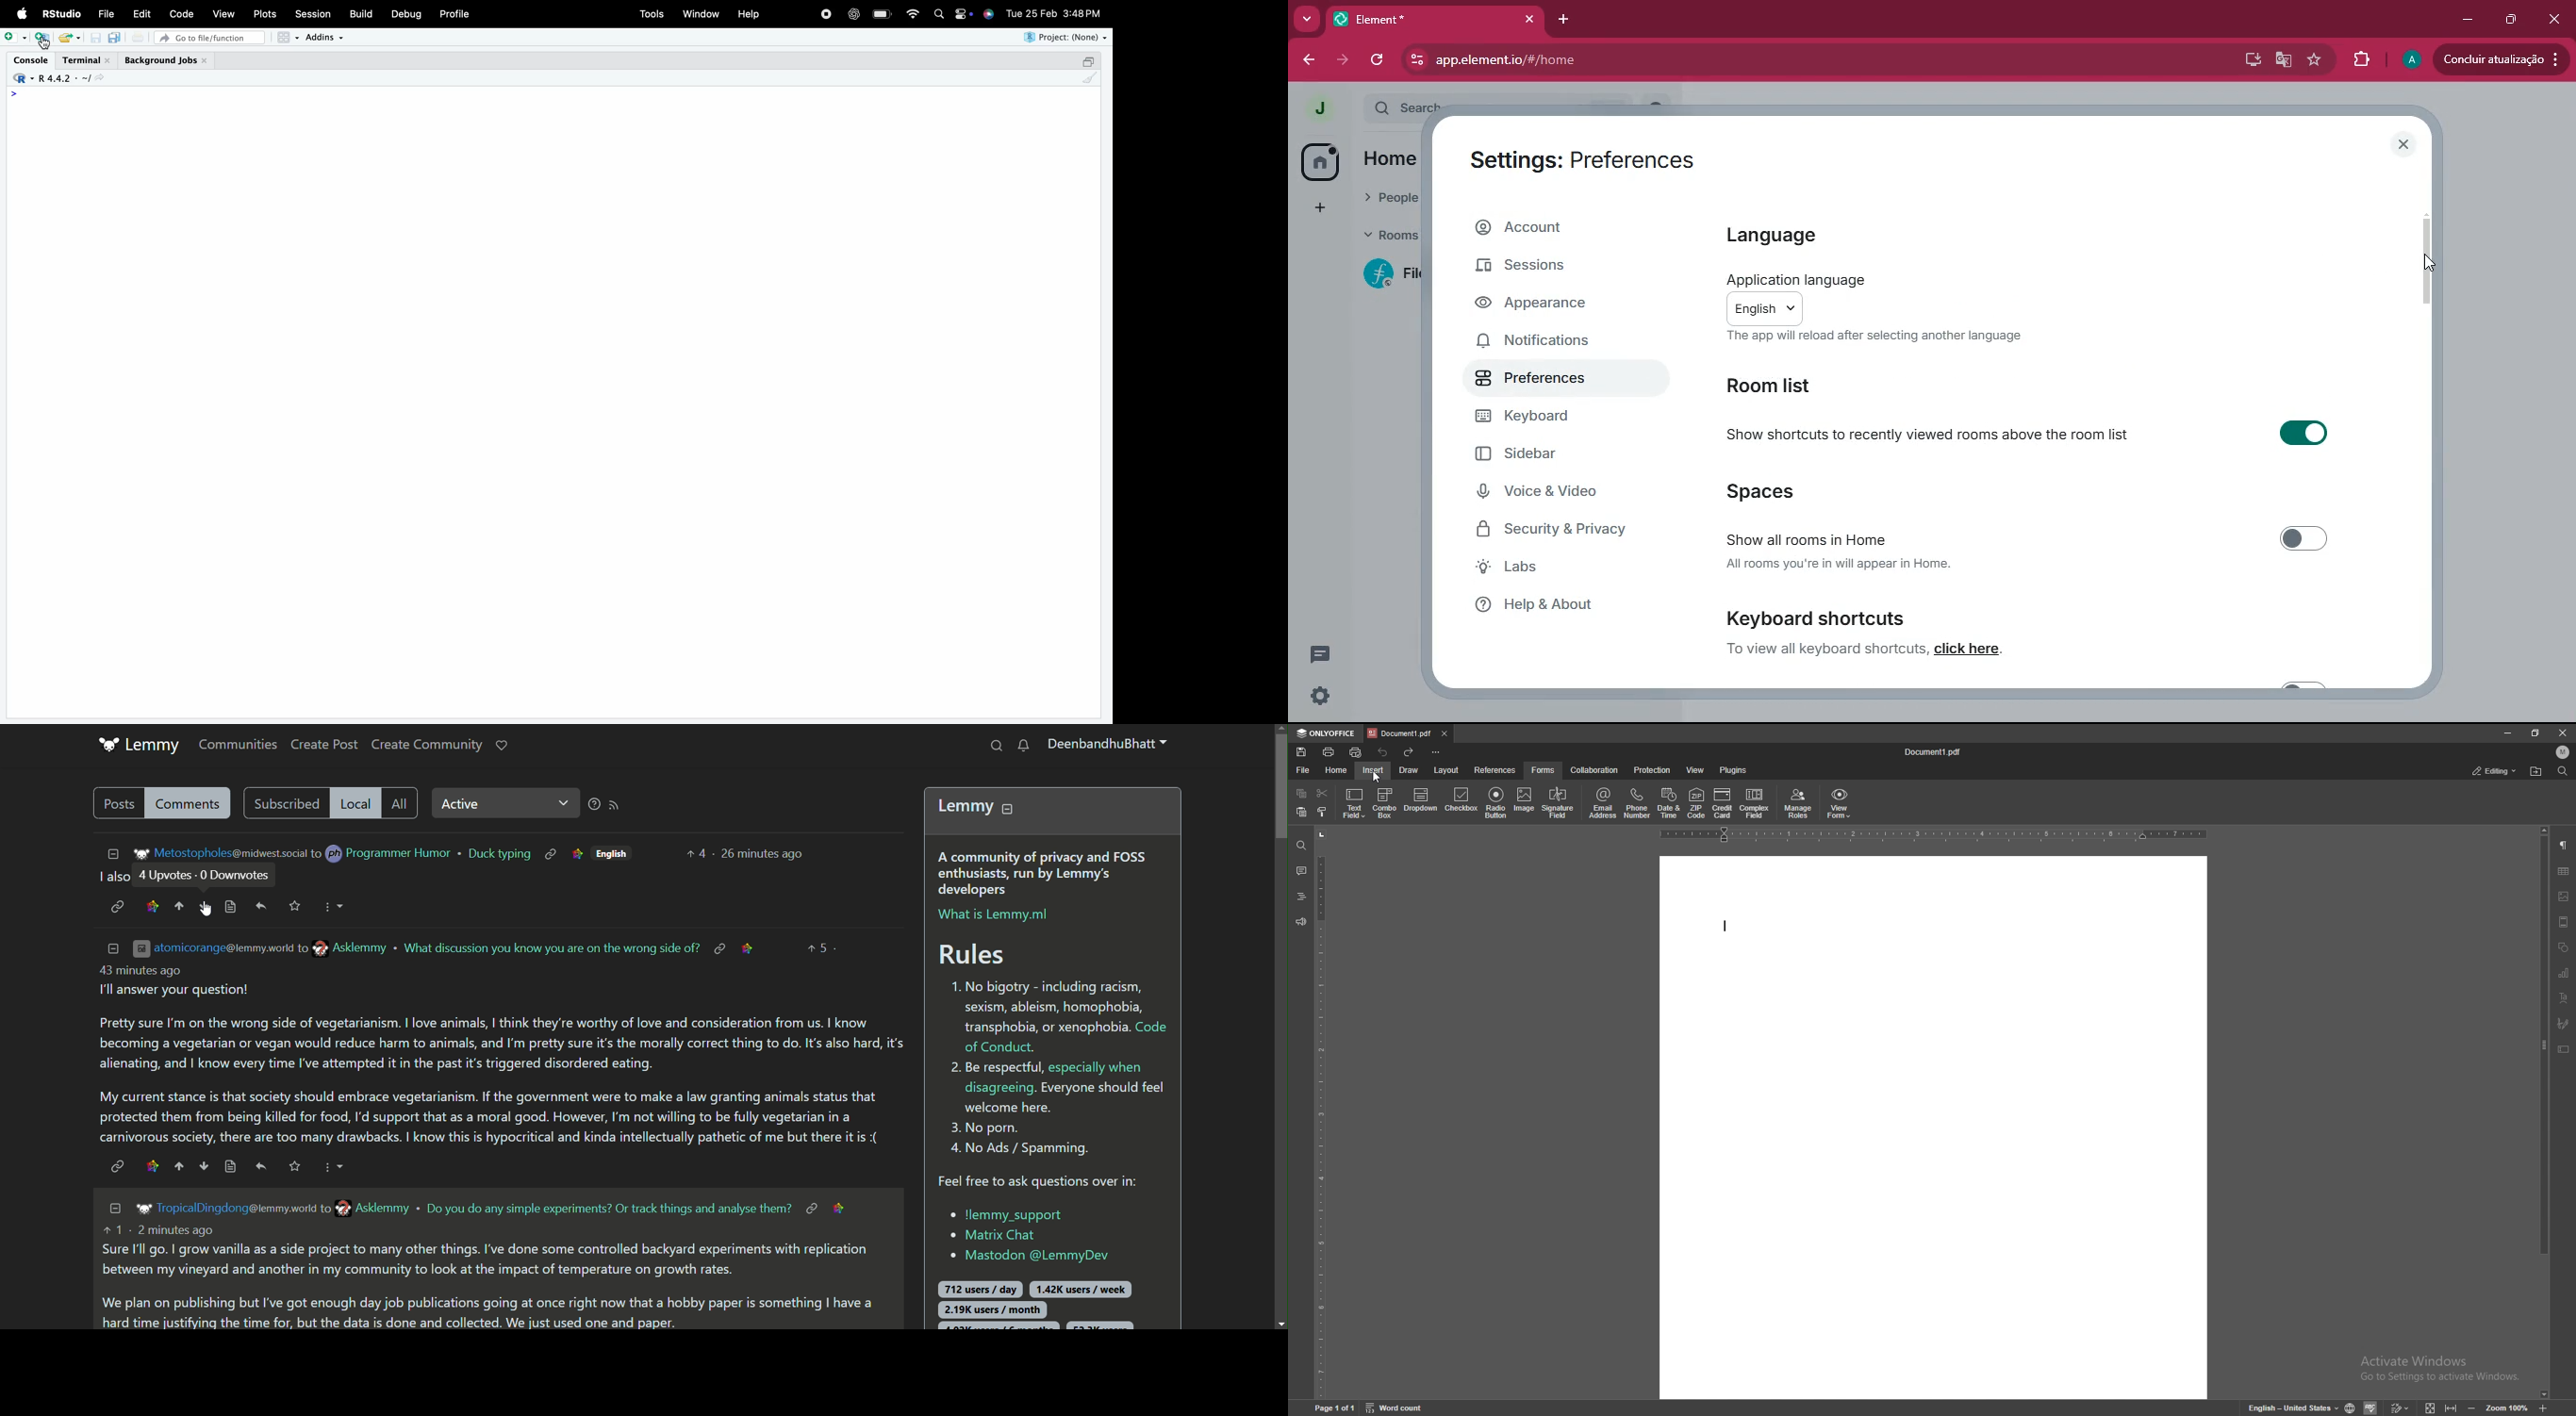 This screenshot has height=1428, width=2576. What do you see at coordinates (1840, 804) in the screenshot?
I see `view form` at bounding box center [1840, 804].